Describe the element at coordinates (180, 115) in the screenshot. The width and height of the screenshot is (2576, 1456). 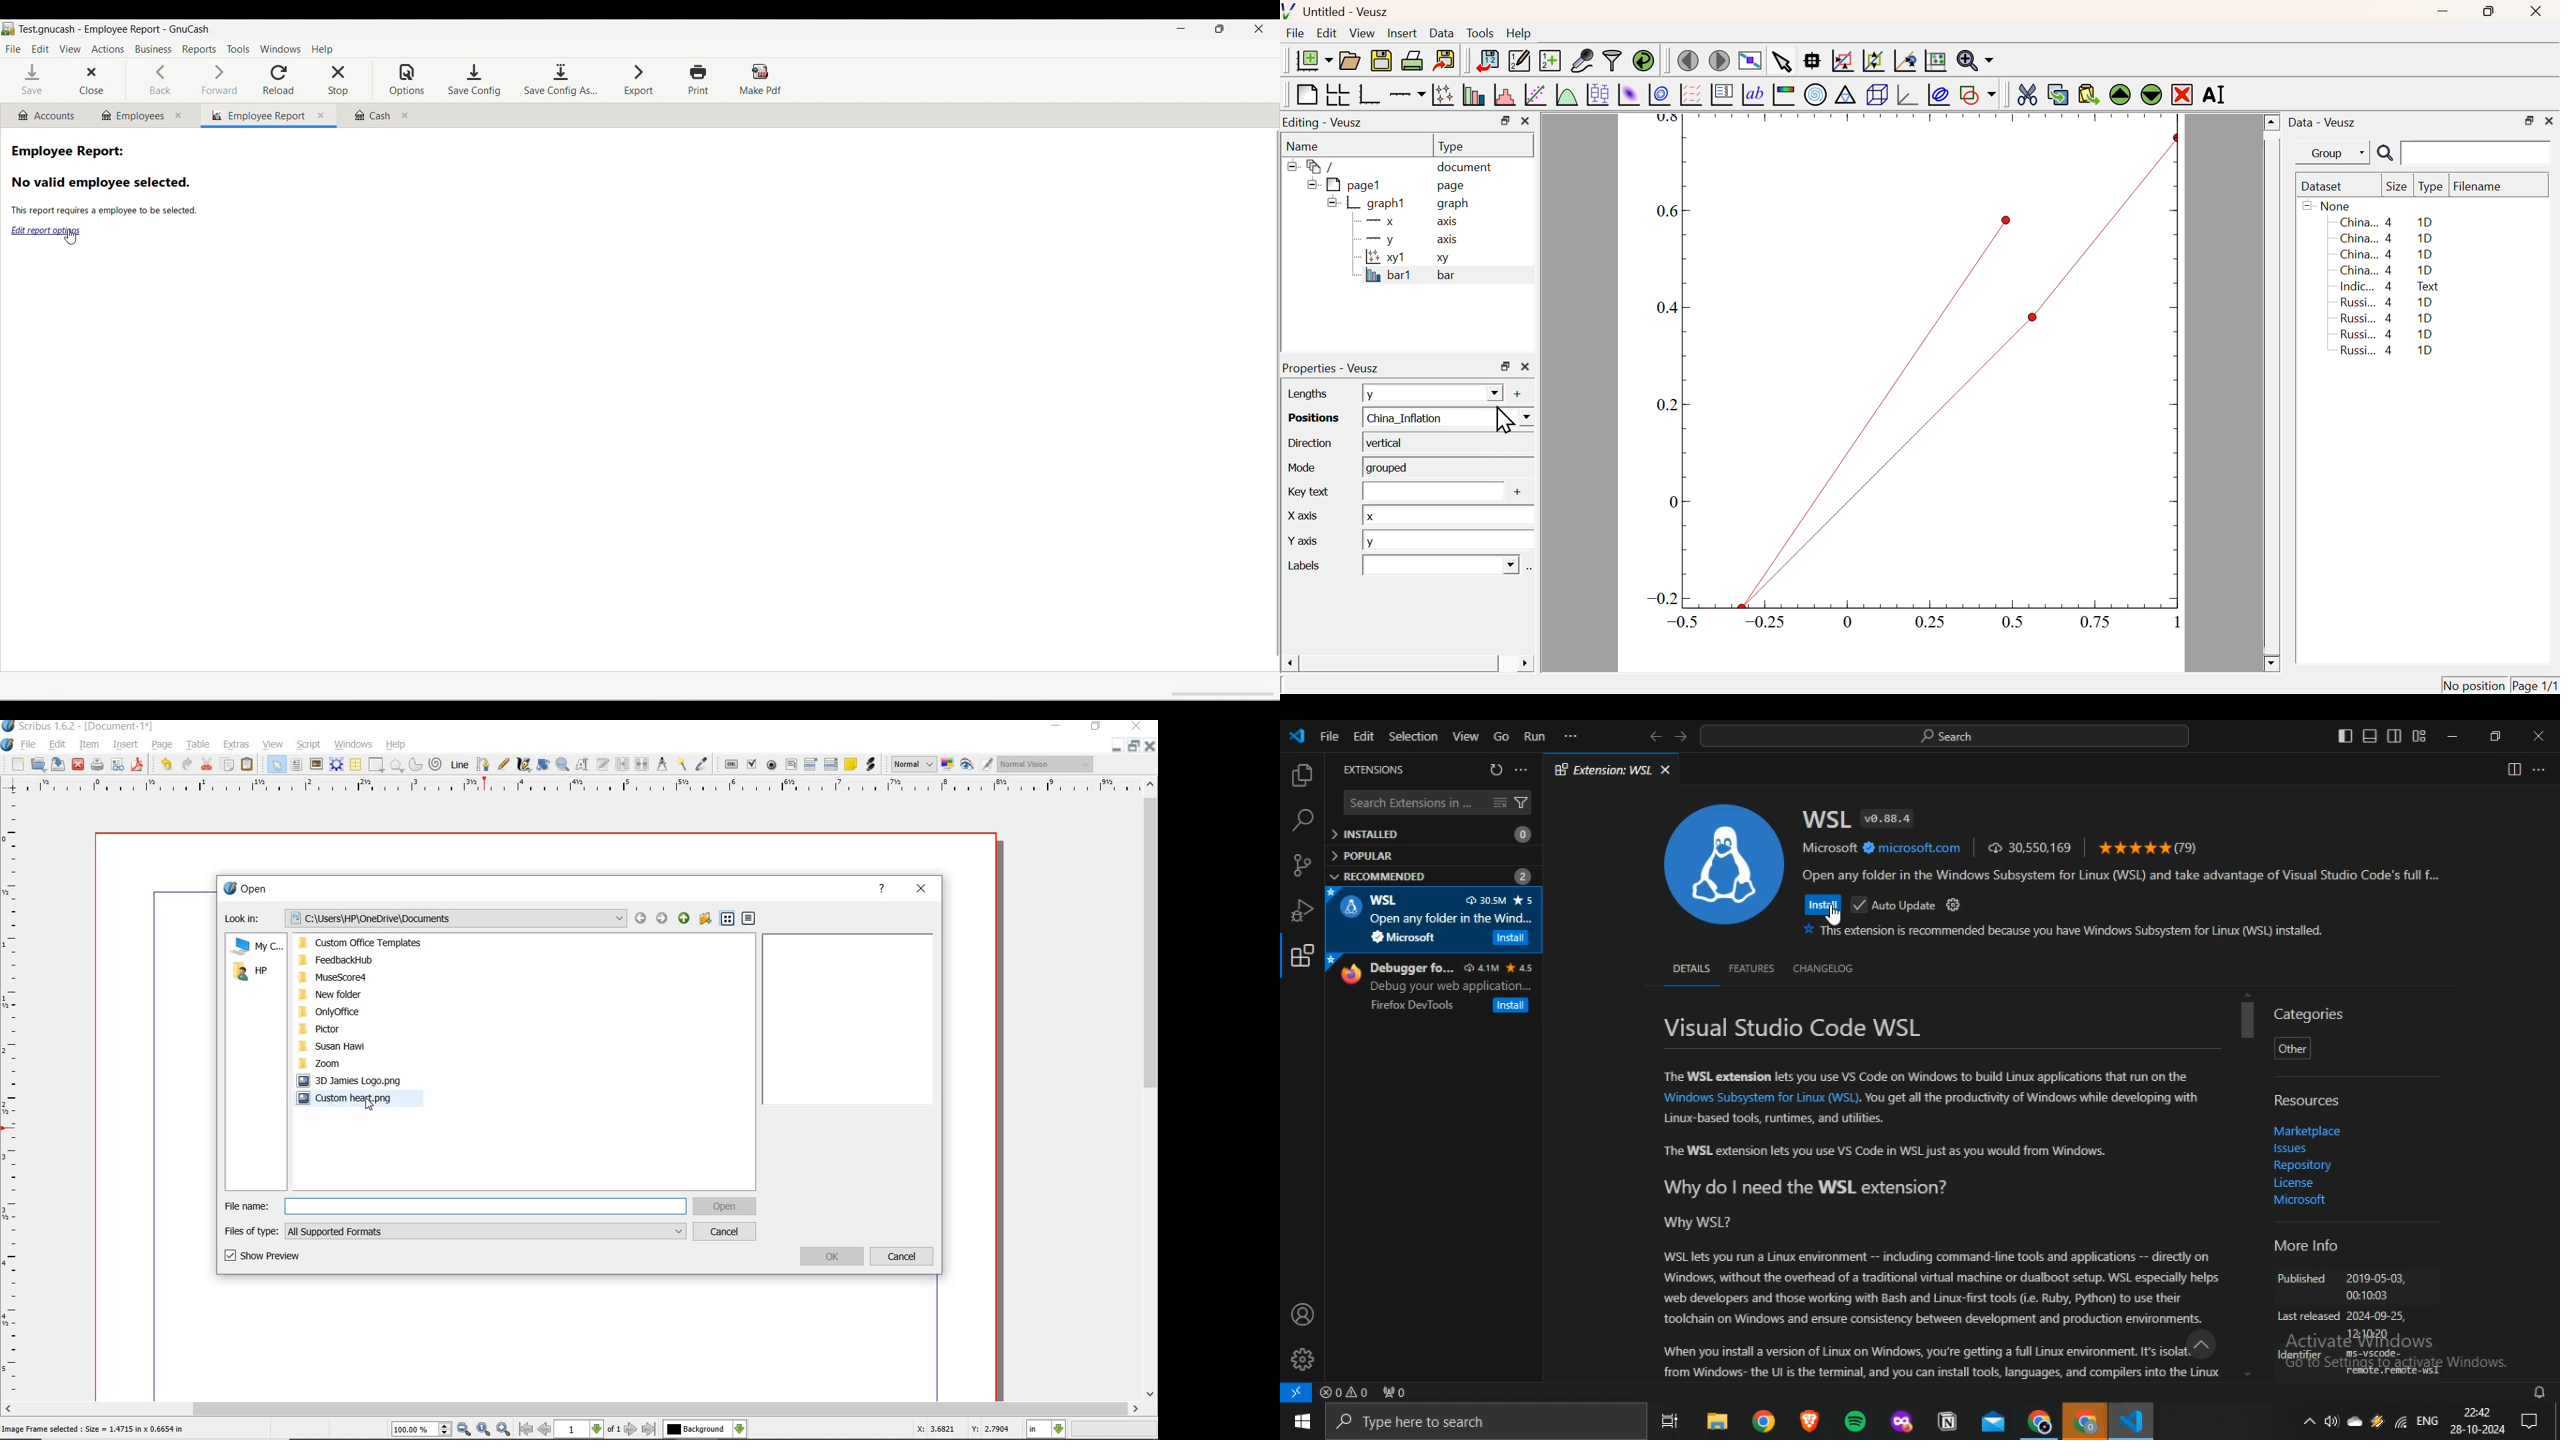
I see `Close Employees tab` at that location.